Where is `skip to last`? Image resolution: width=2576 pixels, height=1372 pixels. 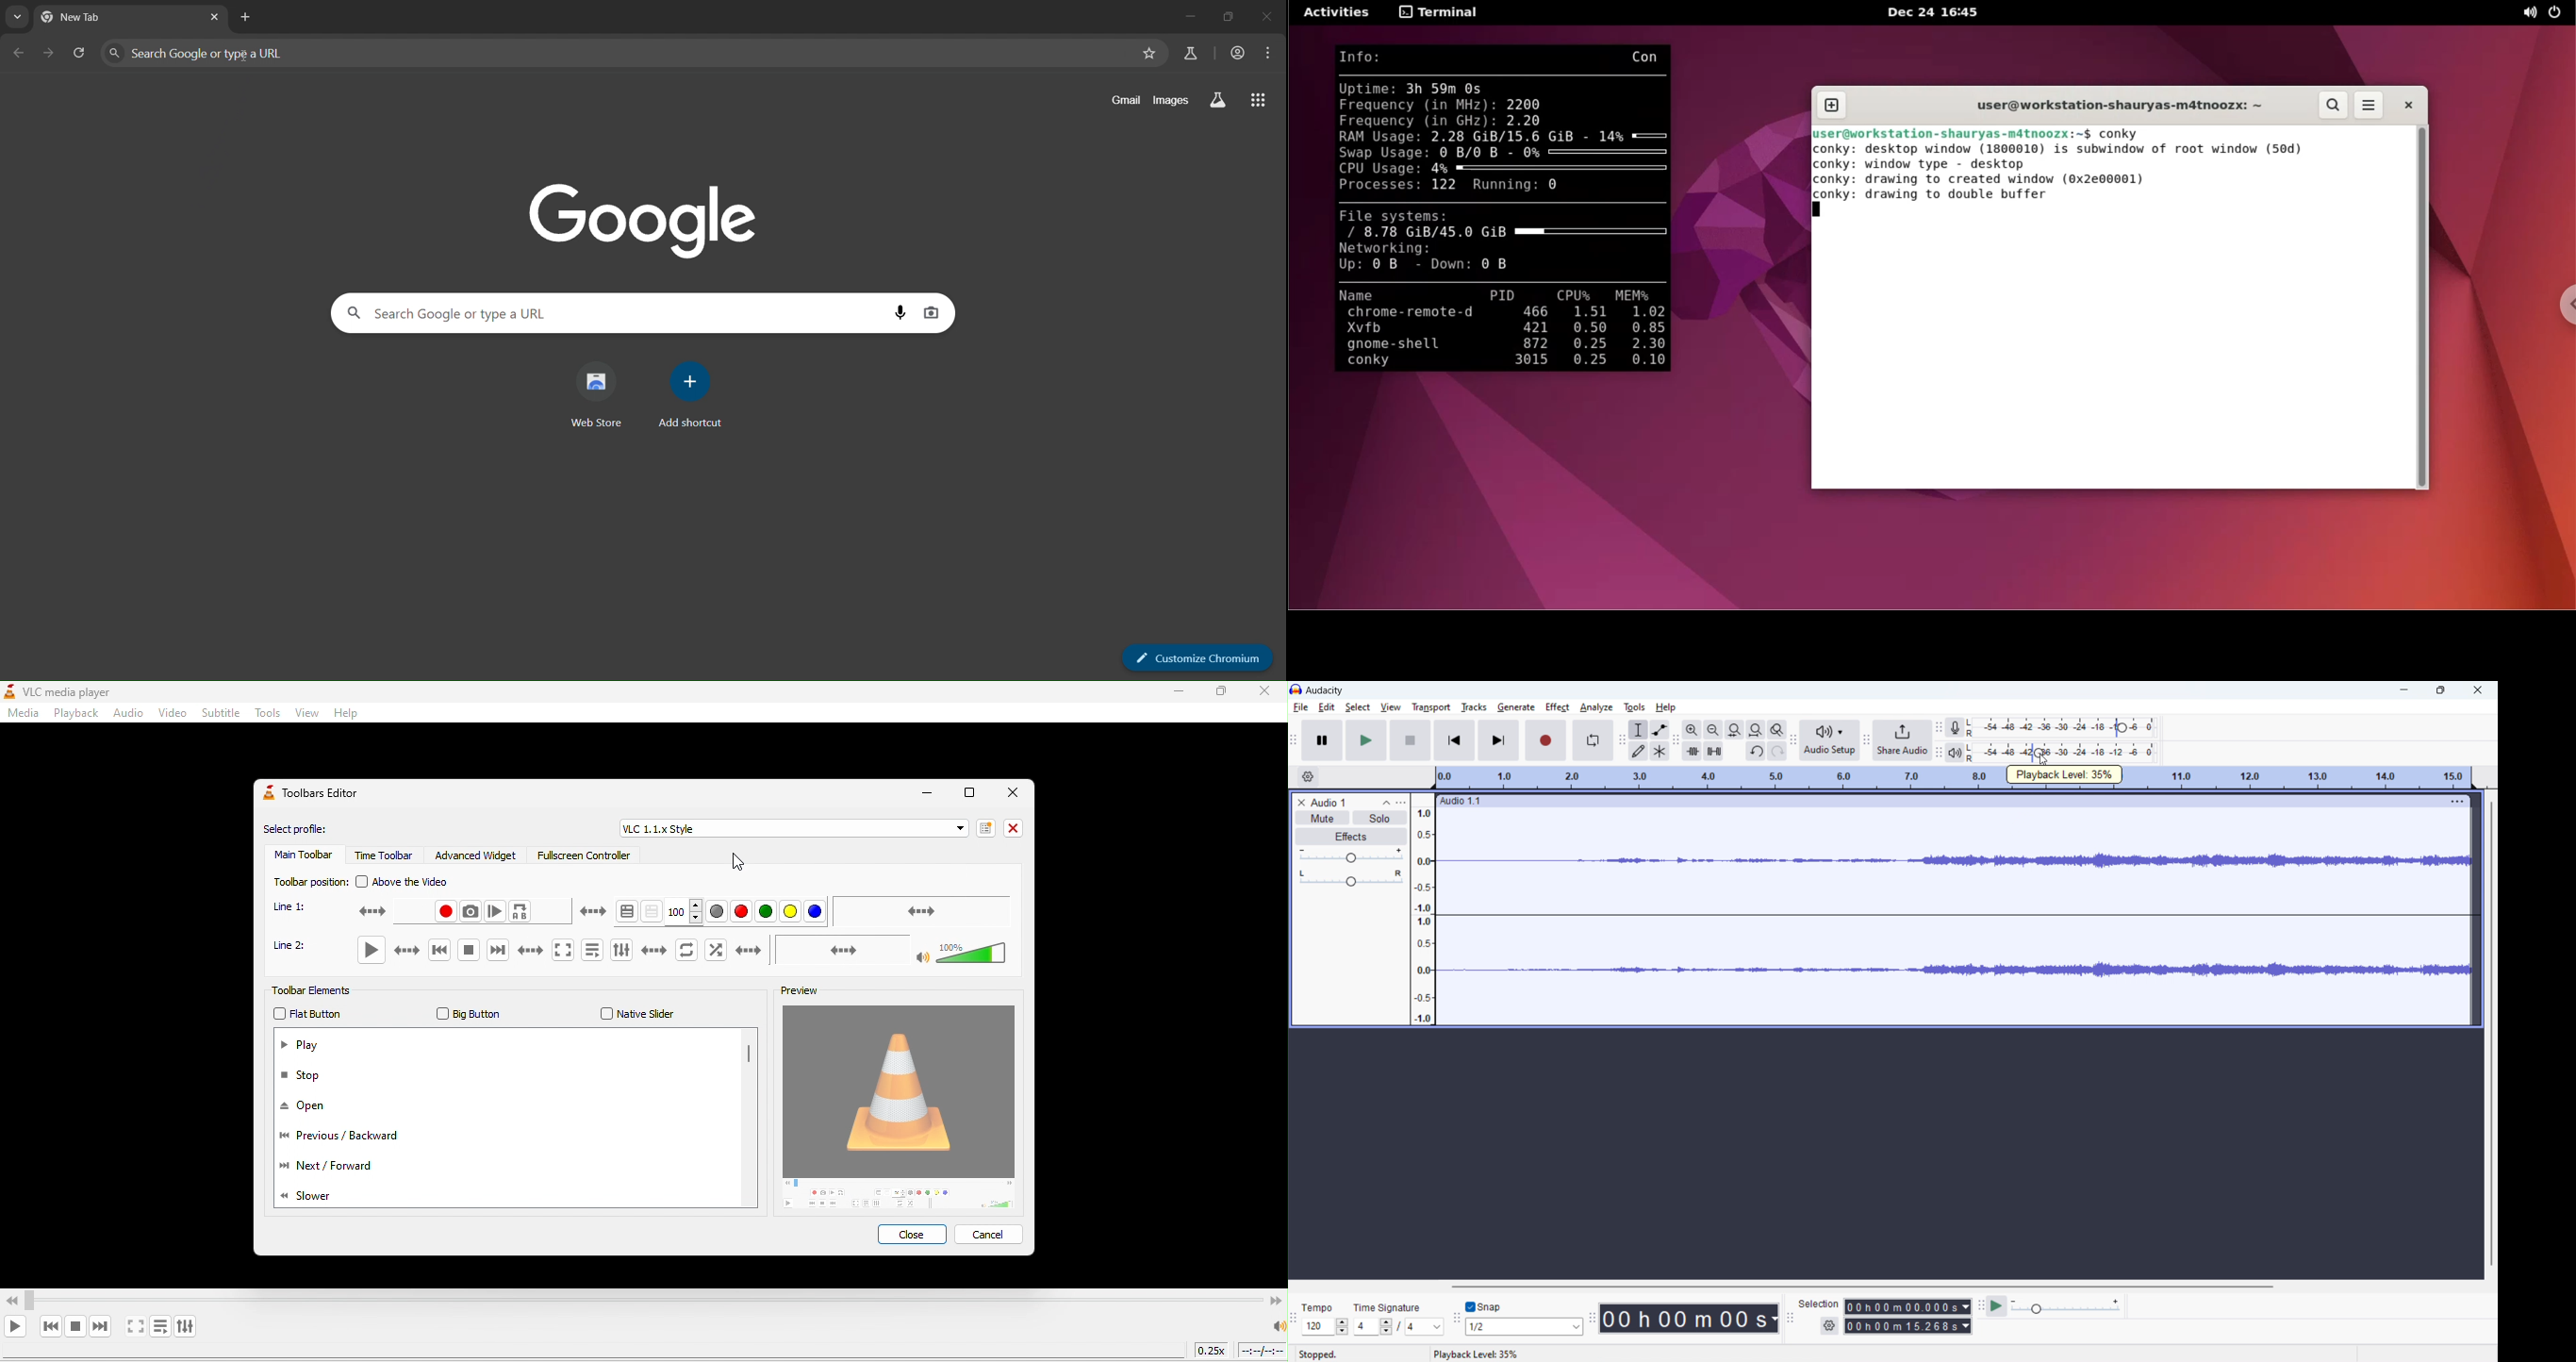 skip to last is located at coordinates (1499, 740).